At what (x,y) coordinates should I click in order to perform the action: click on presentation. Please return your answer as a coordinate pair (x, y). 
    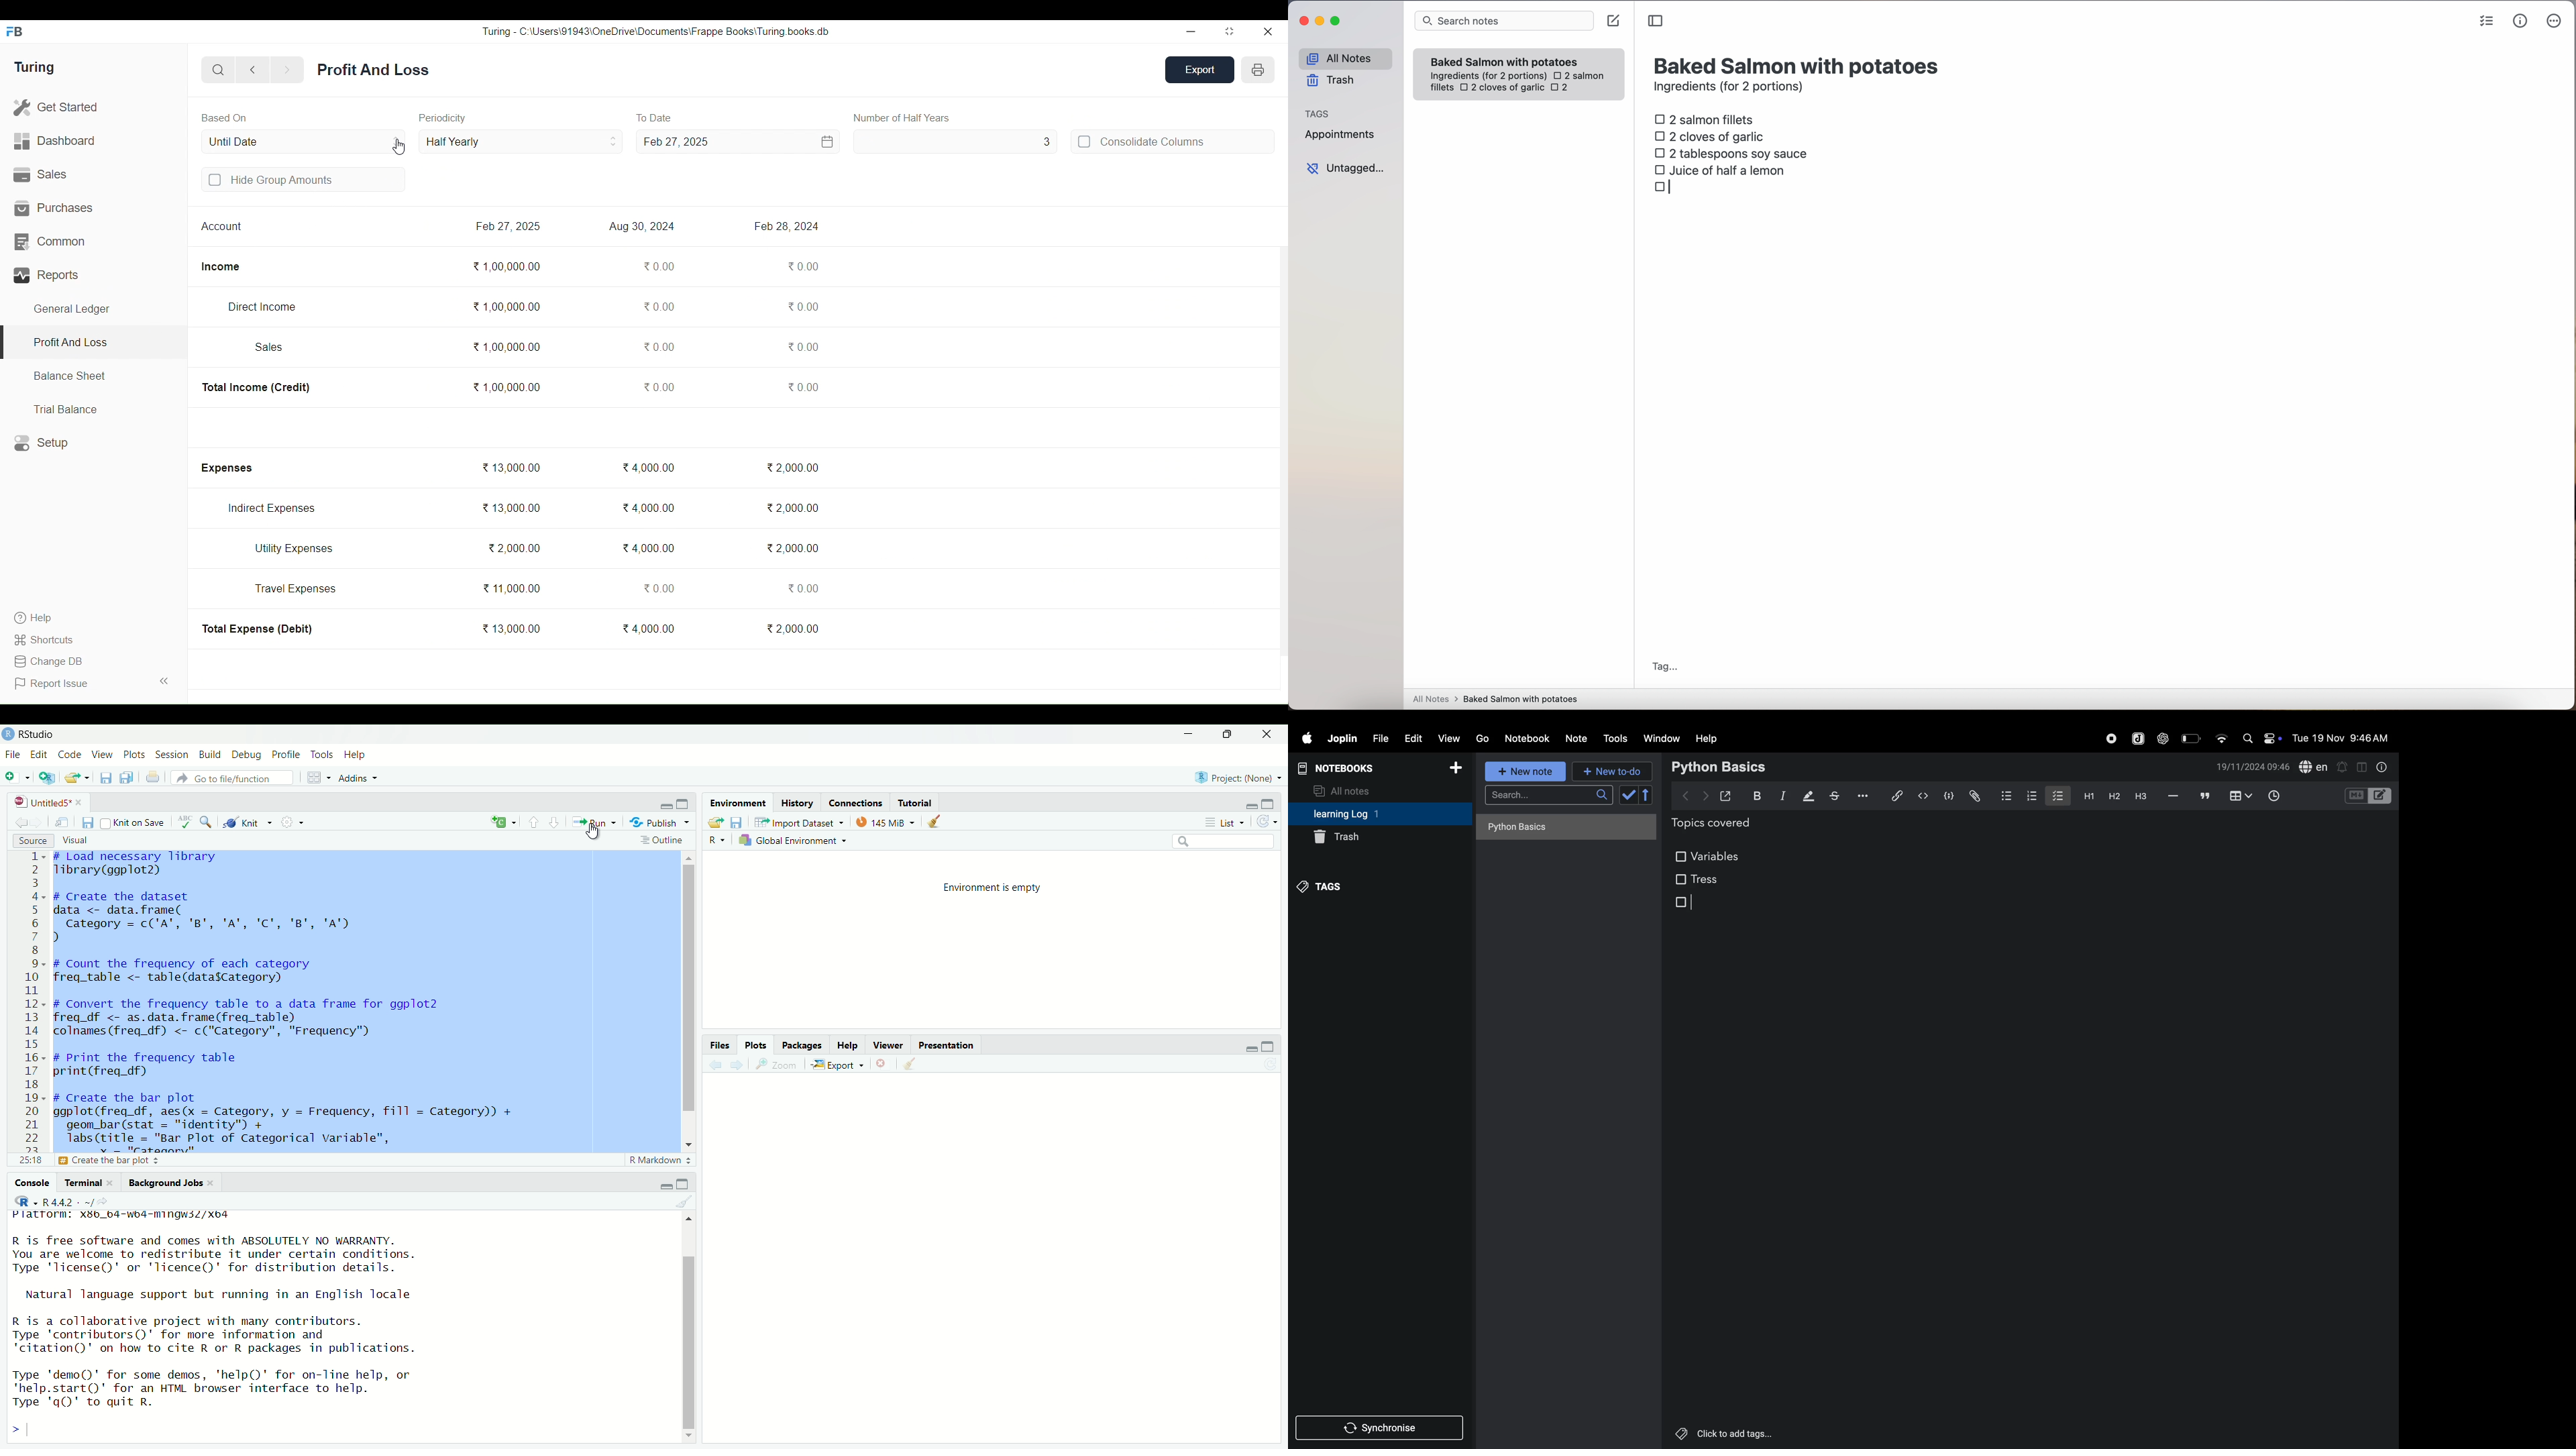
    Looking at the image, I should click on (949, 1046).